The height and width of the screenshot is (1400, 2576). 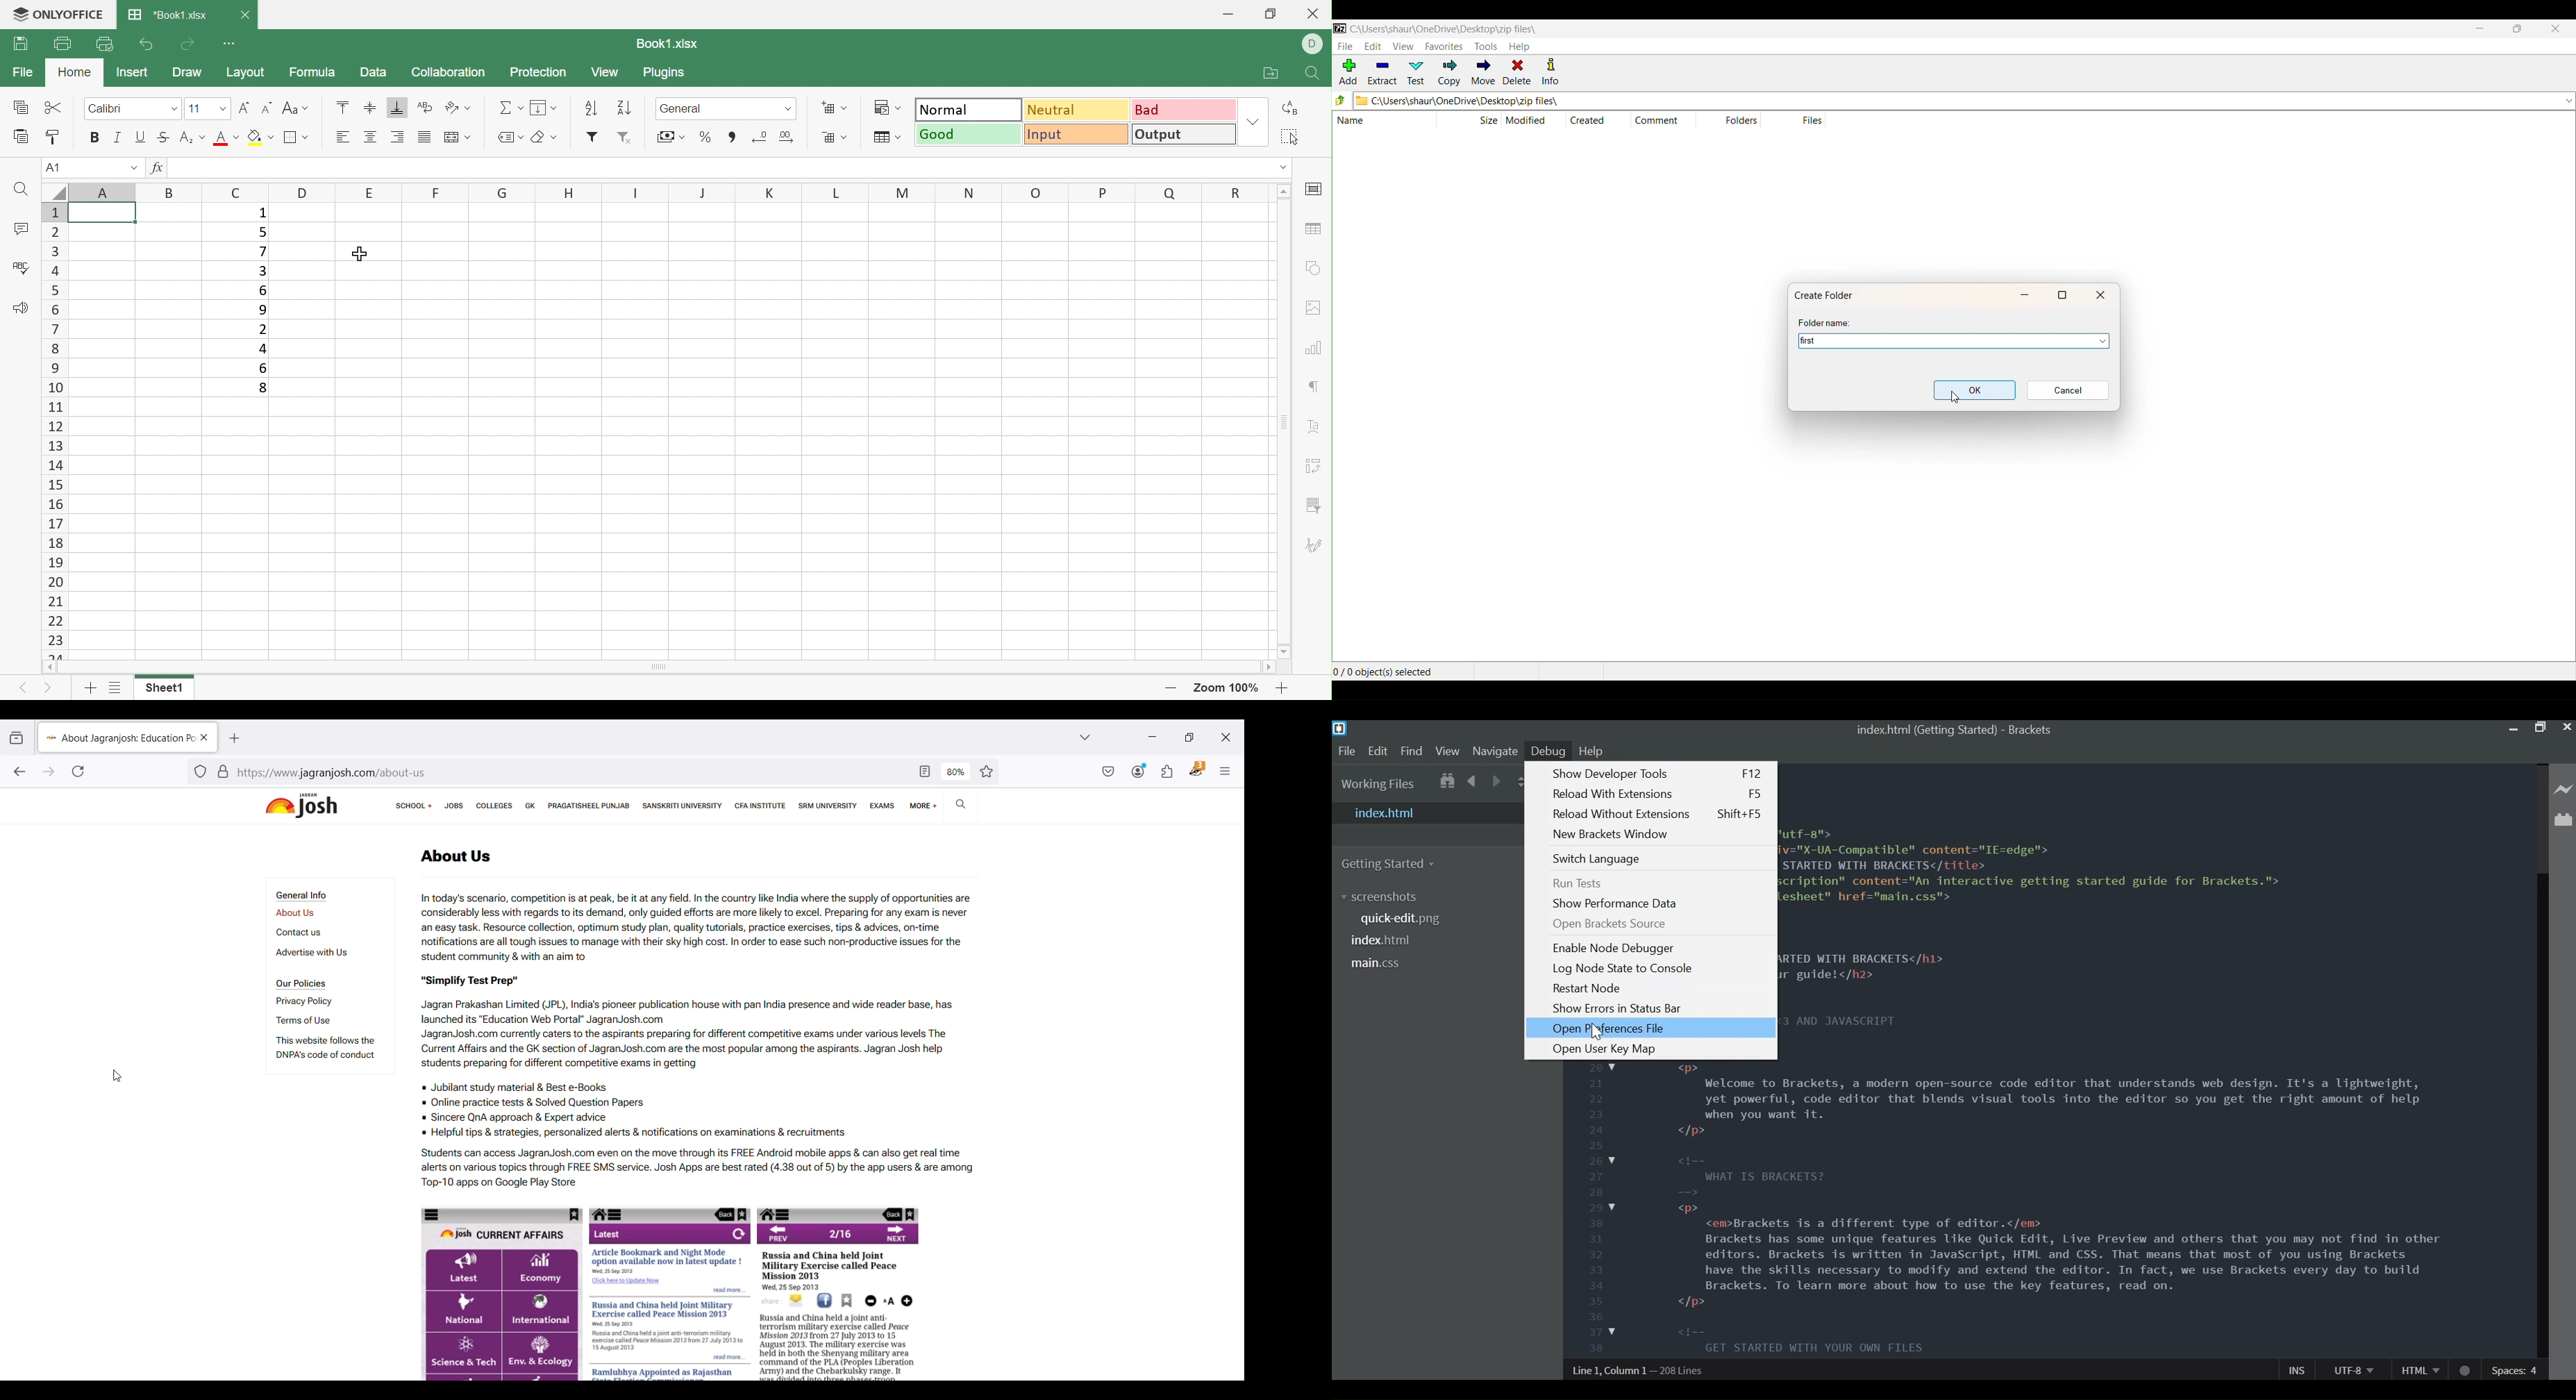 I want to click on Bad, so click(x=1183, y=110).